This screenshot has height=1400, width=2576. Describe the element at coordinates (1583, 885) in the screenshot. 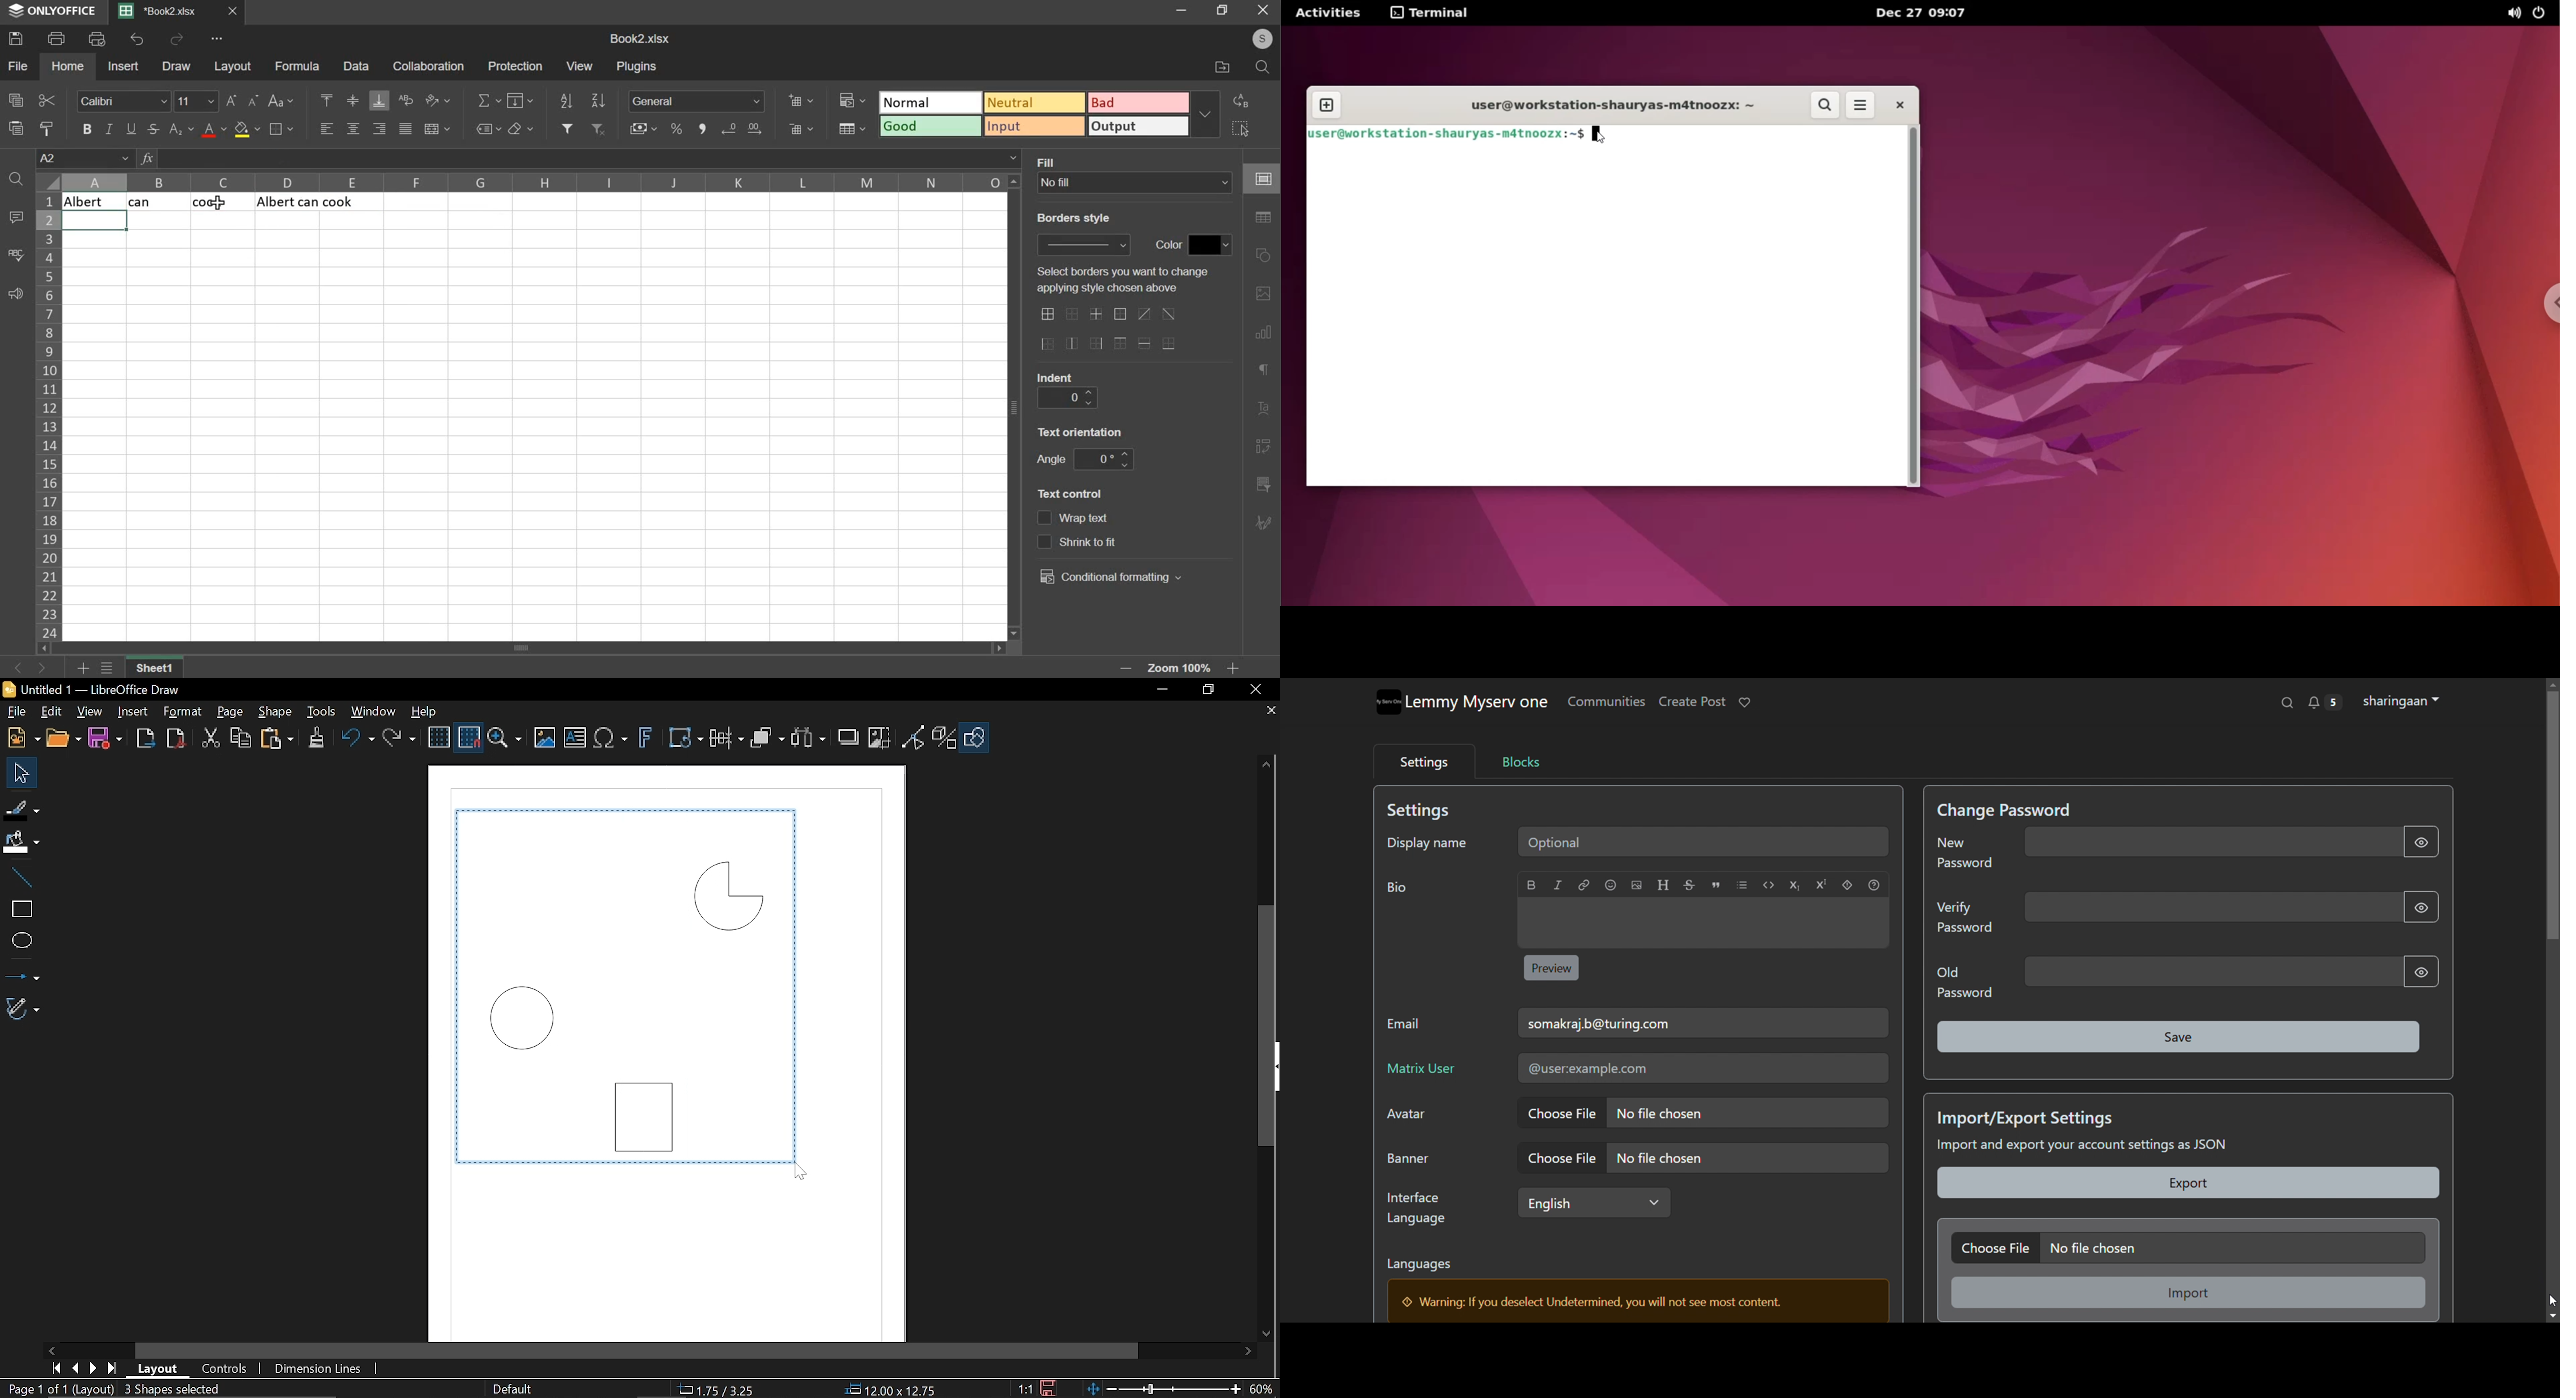

I see `link` at that location.